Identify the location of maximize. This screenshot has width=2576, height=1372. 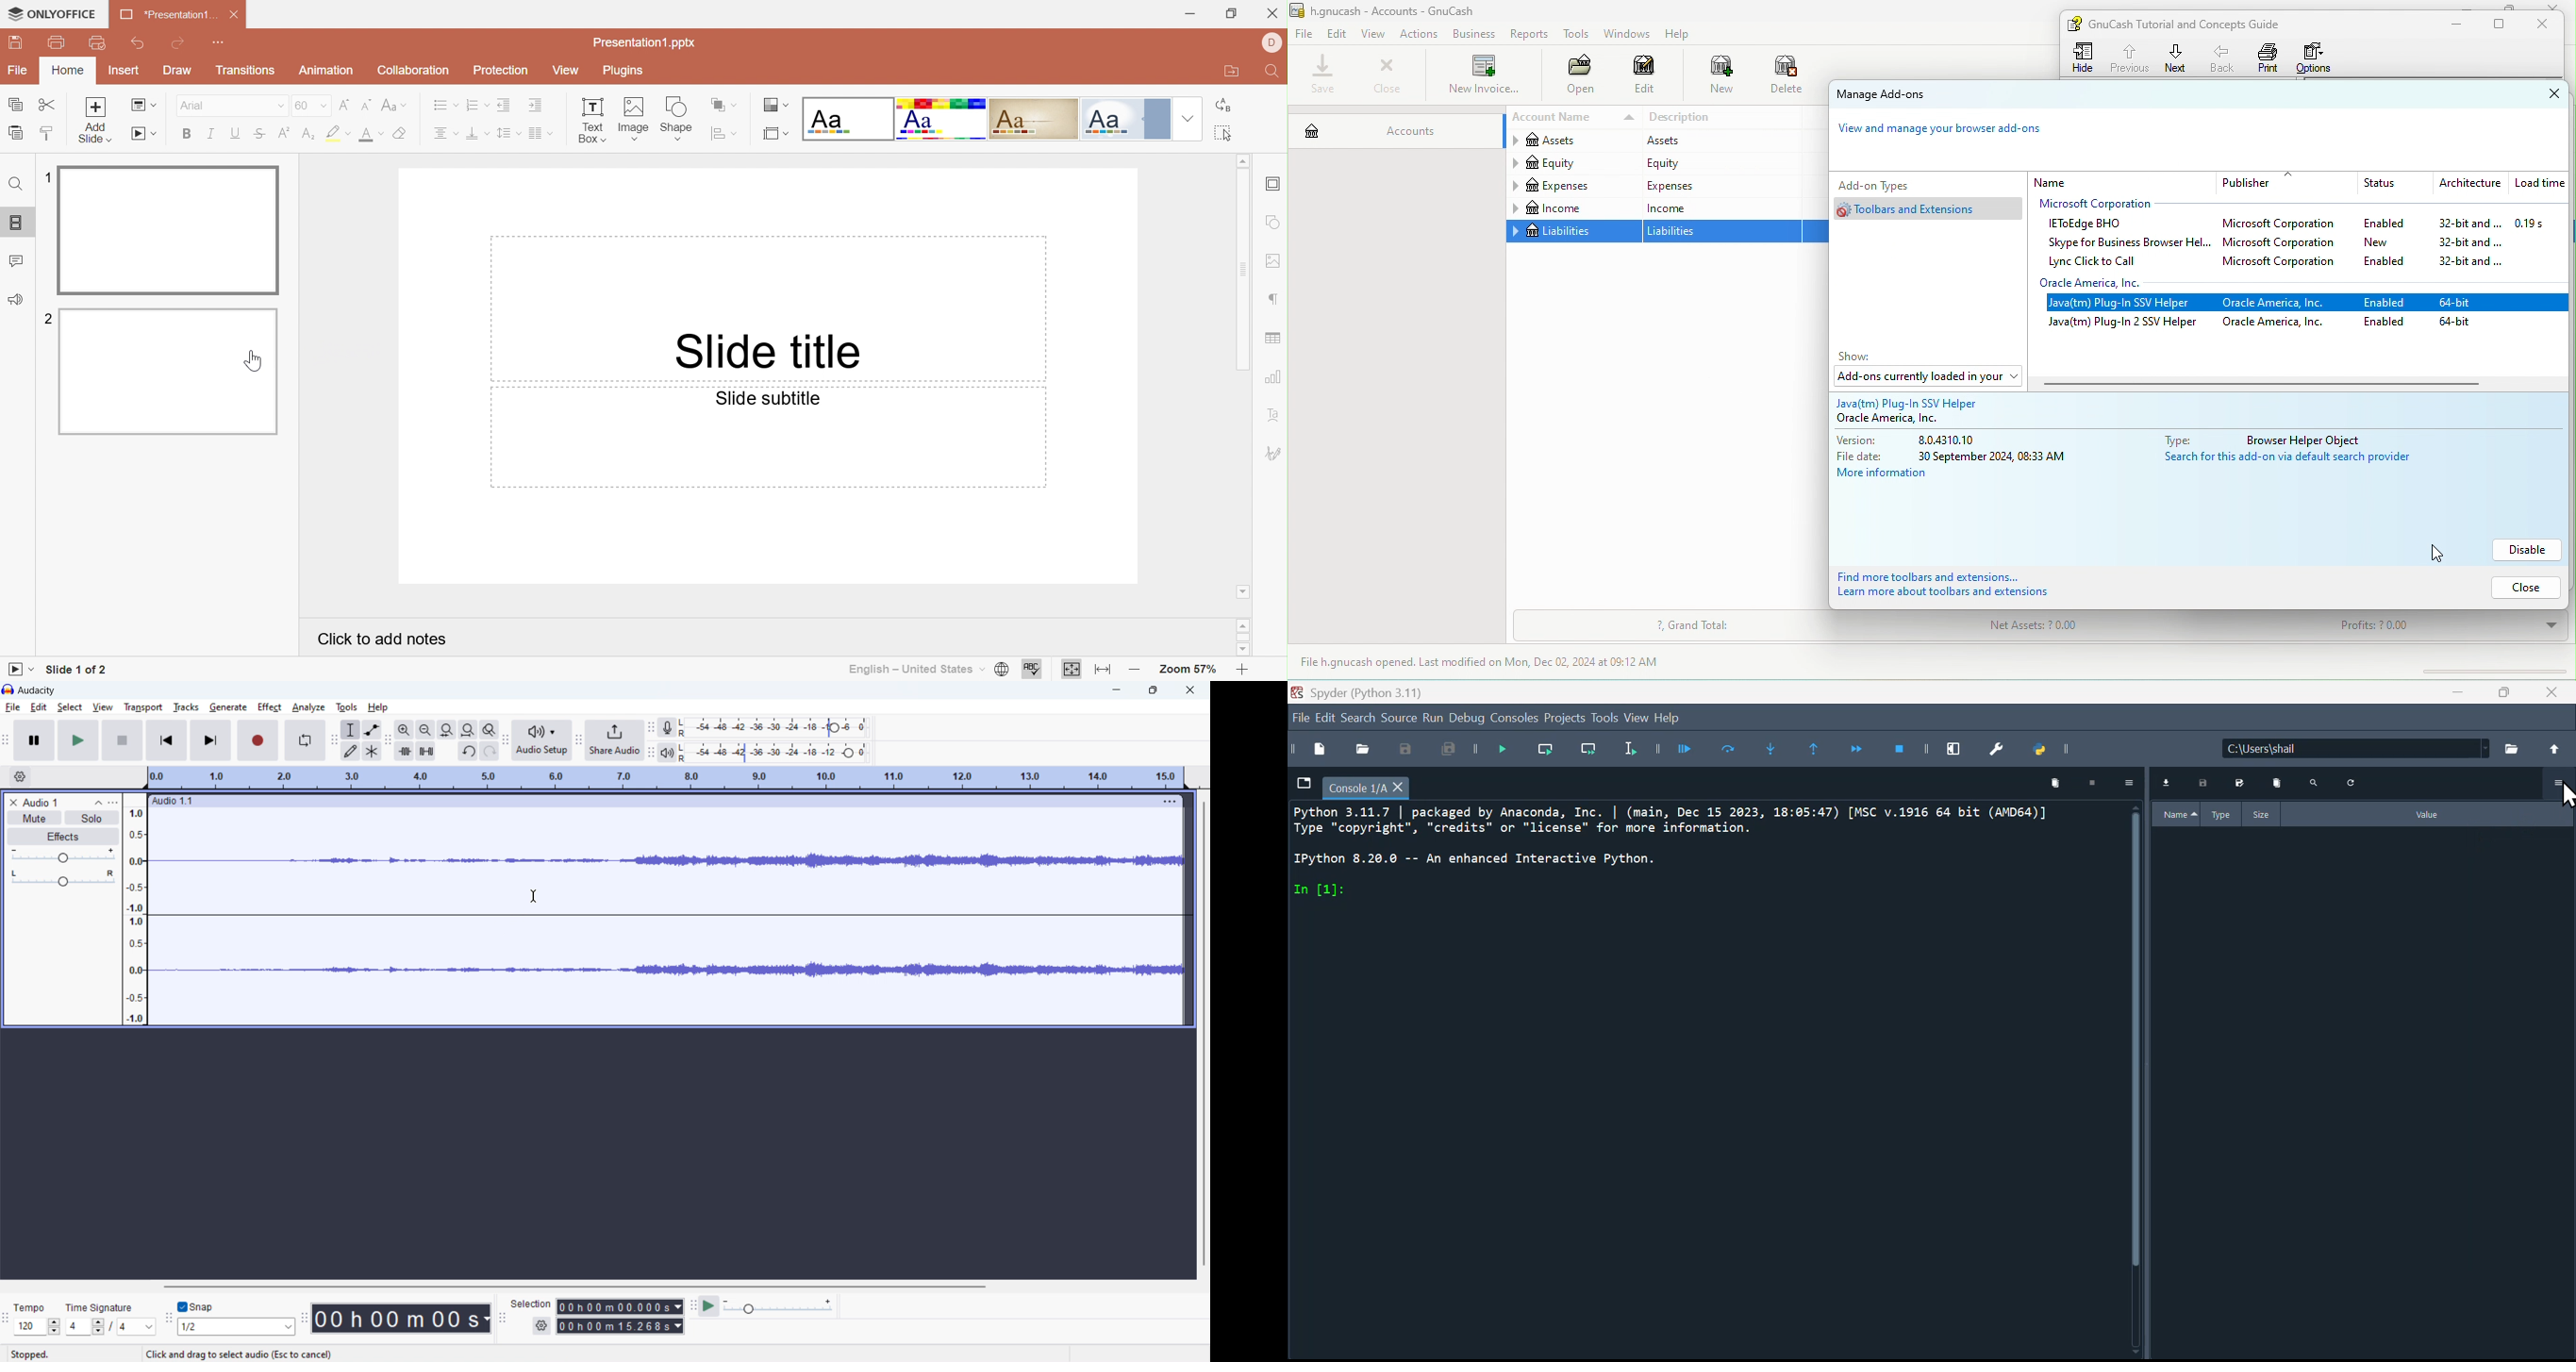
(1153, 690).